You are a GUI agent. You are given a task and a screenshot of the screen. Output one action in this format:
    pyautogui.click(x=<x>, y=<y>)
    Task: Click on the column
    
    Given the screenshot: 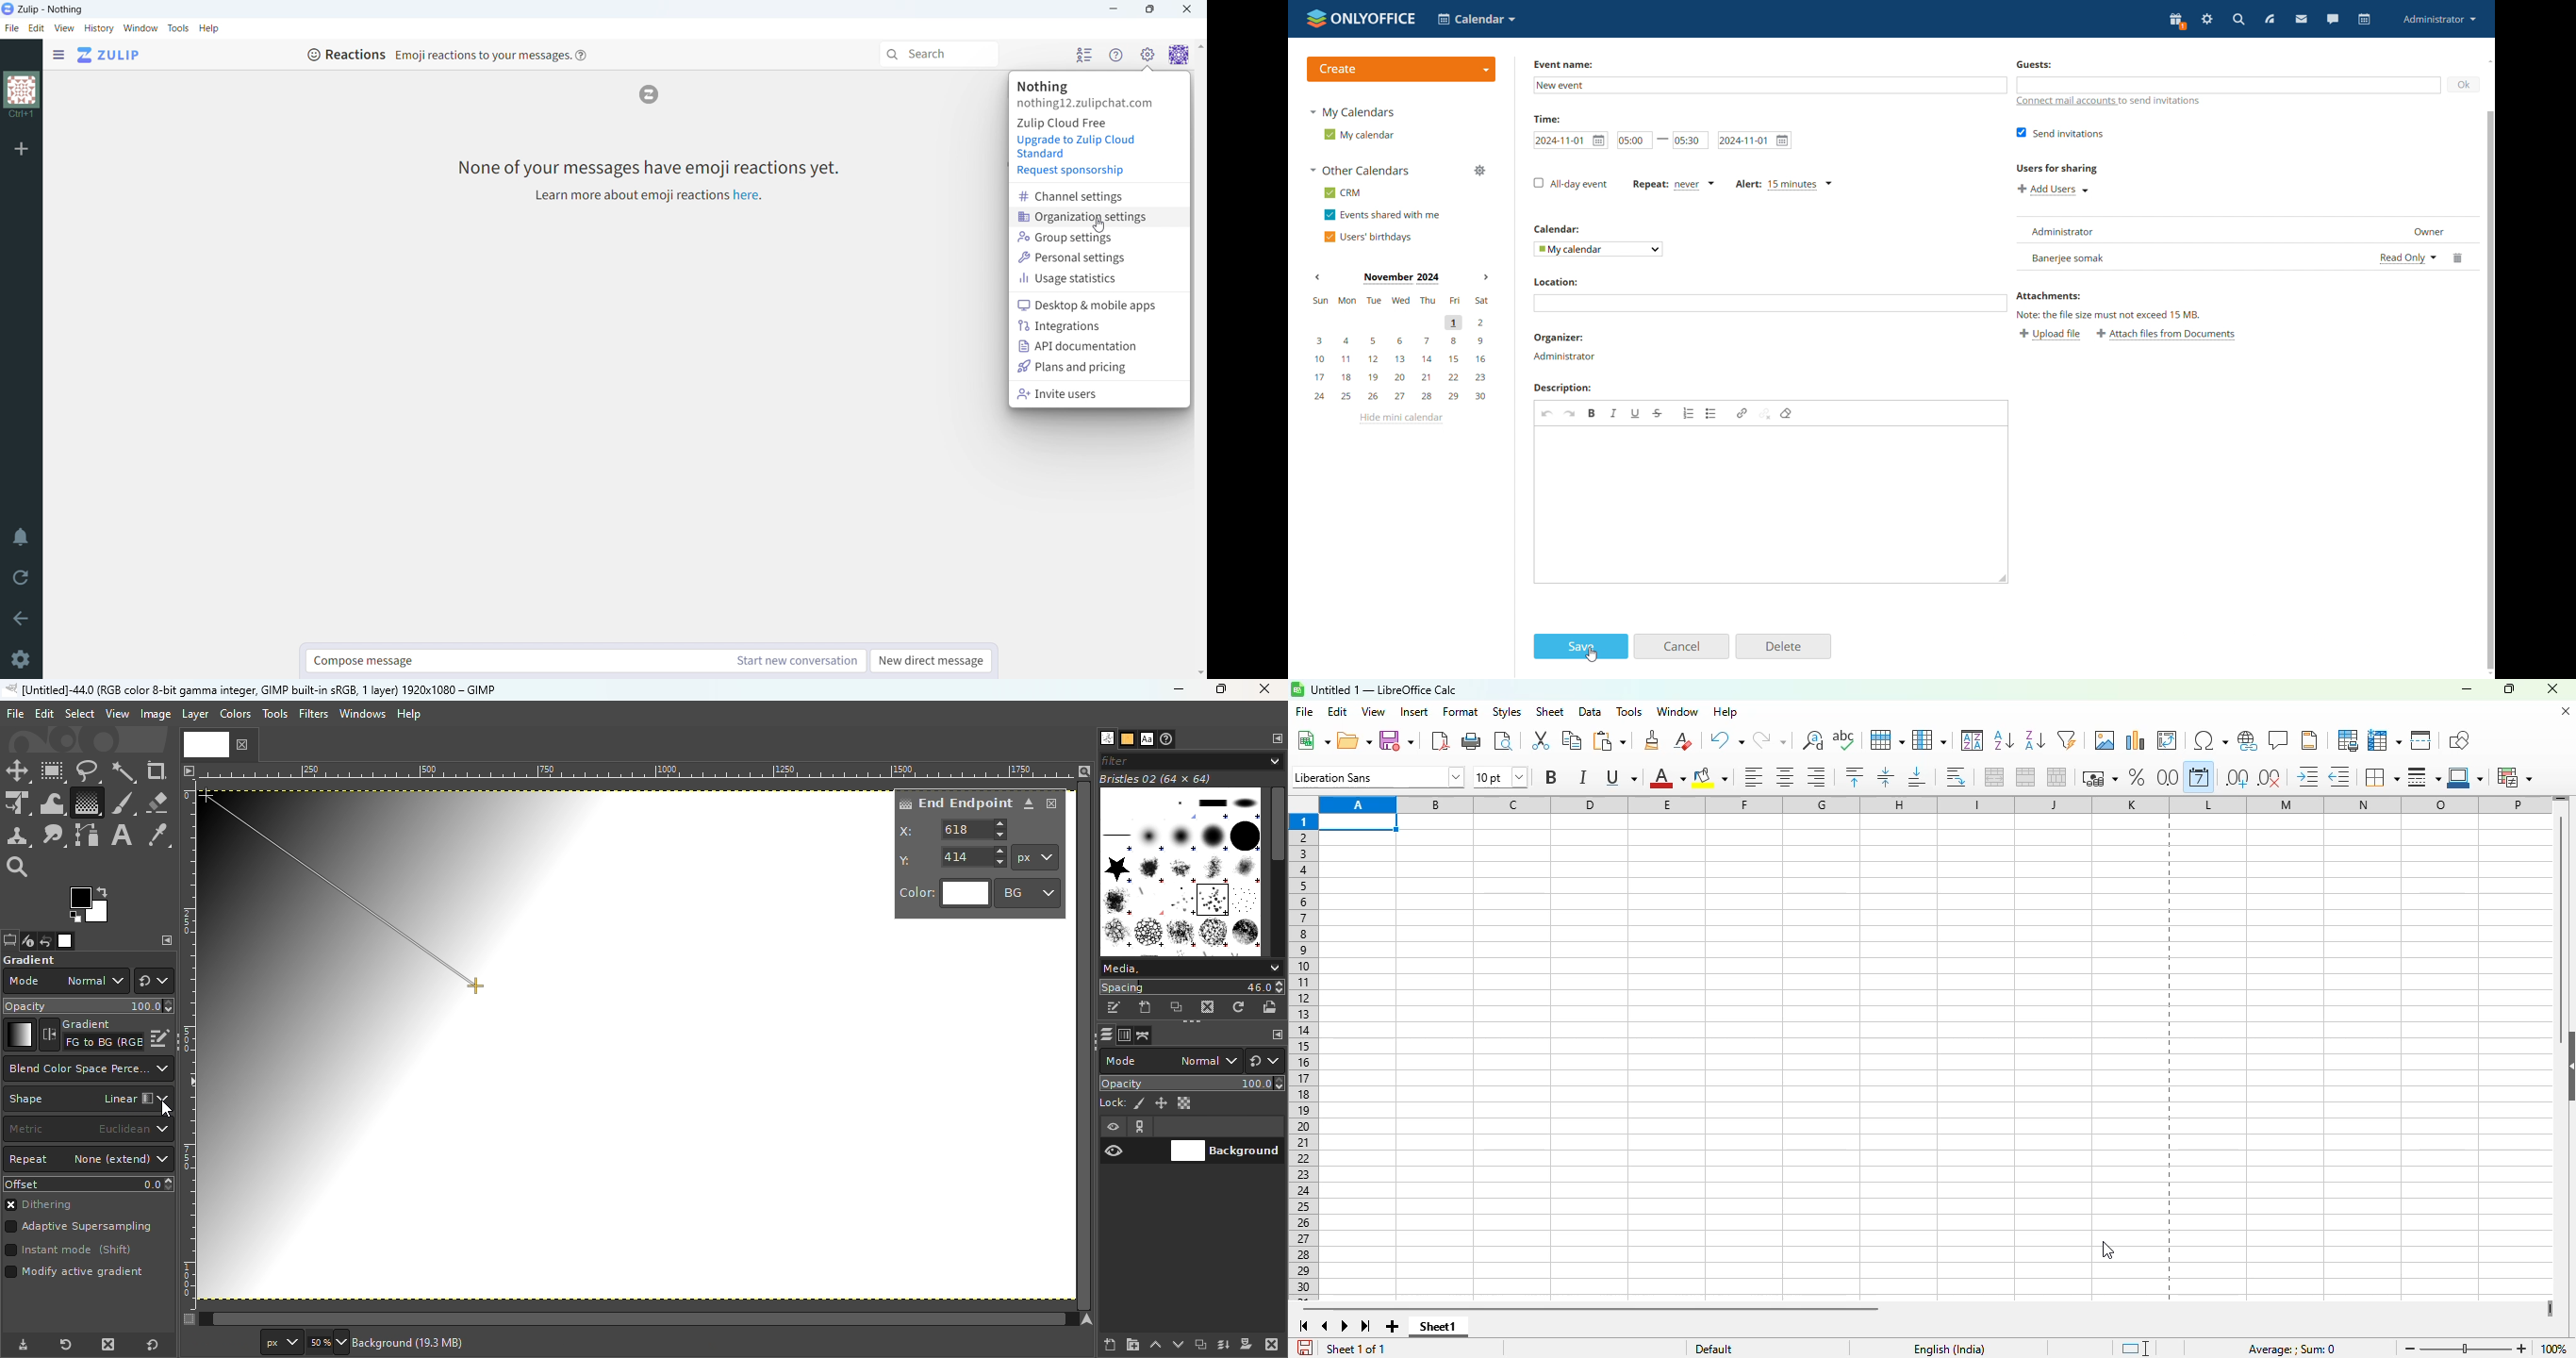 What is the action you would take?
    pyautogui.click(x=1929, y=740)
    